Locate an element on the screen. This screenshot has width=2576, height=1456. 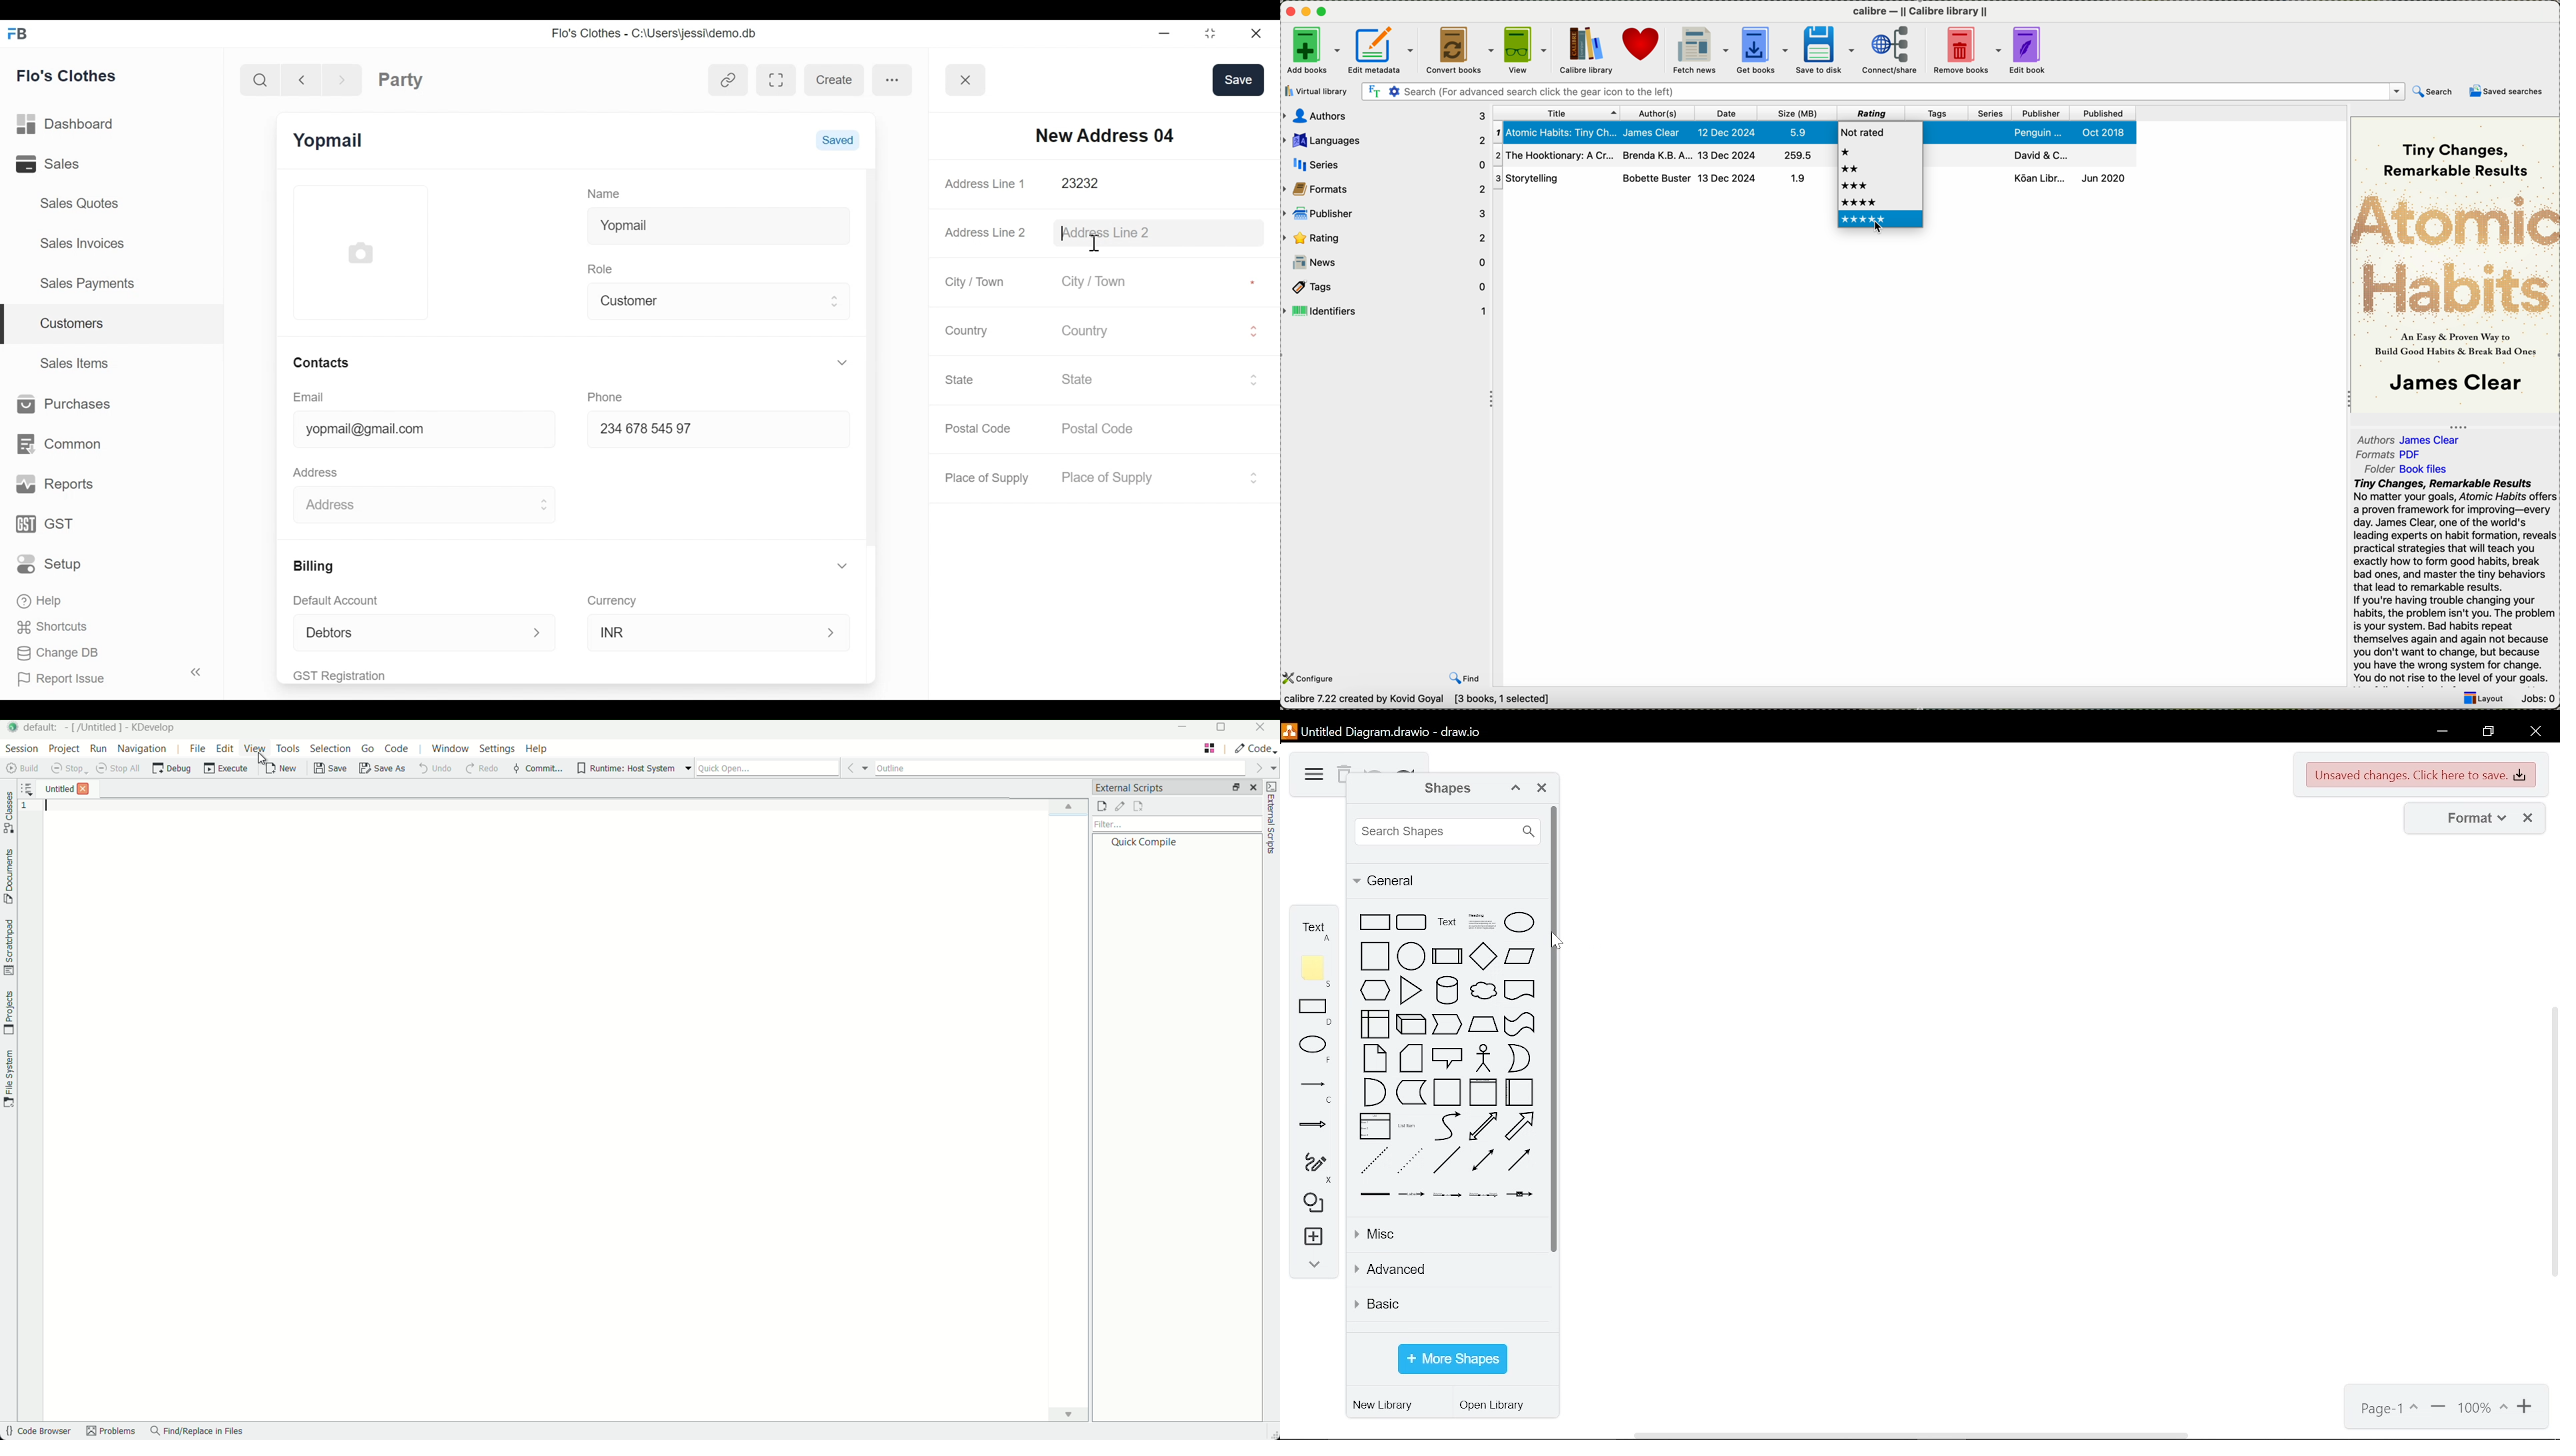
The Hooktionary: a cr... is located at coordinates (1554, 156).